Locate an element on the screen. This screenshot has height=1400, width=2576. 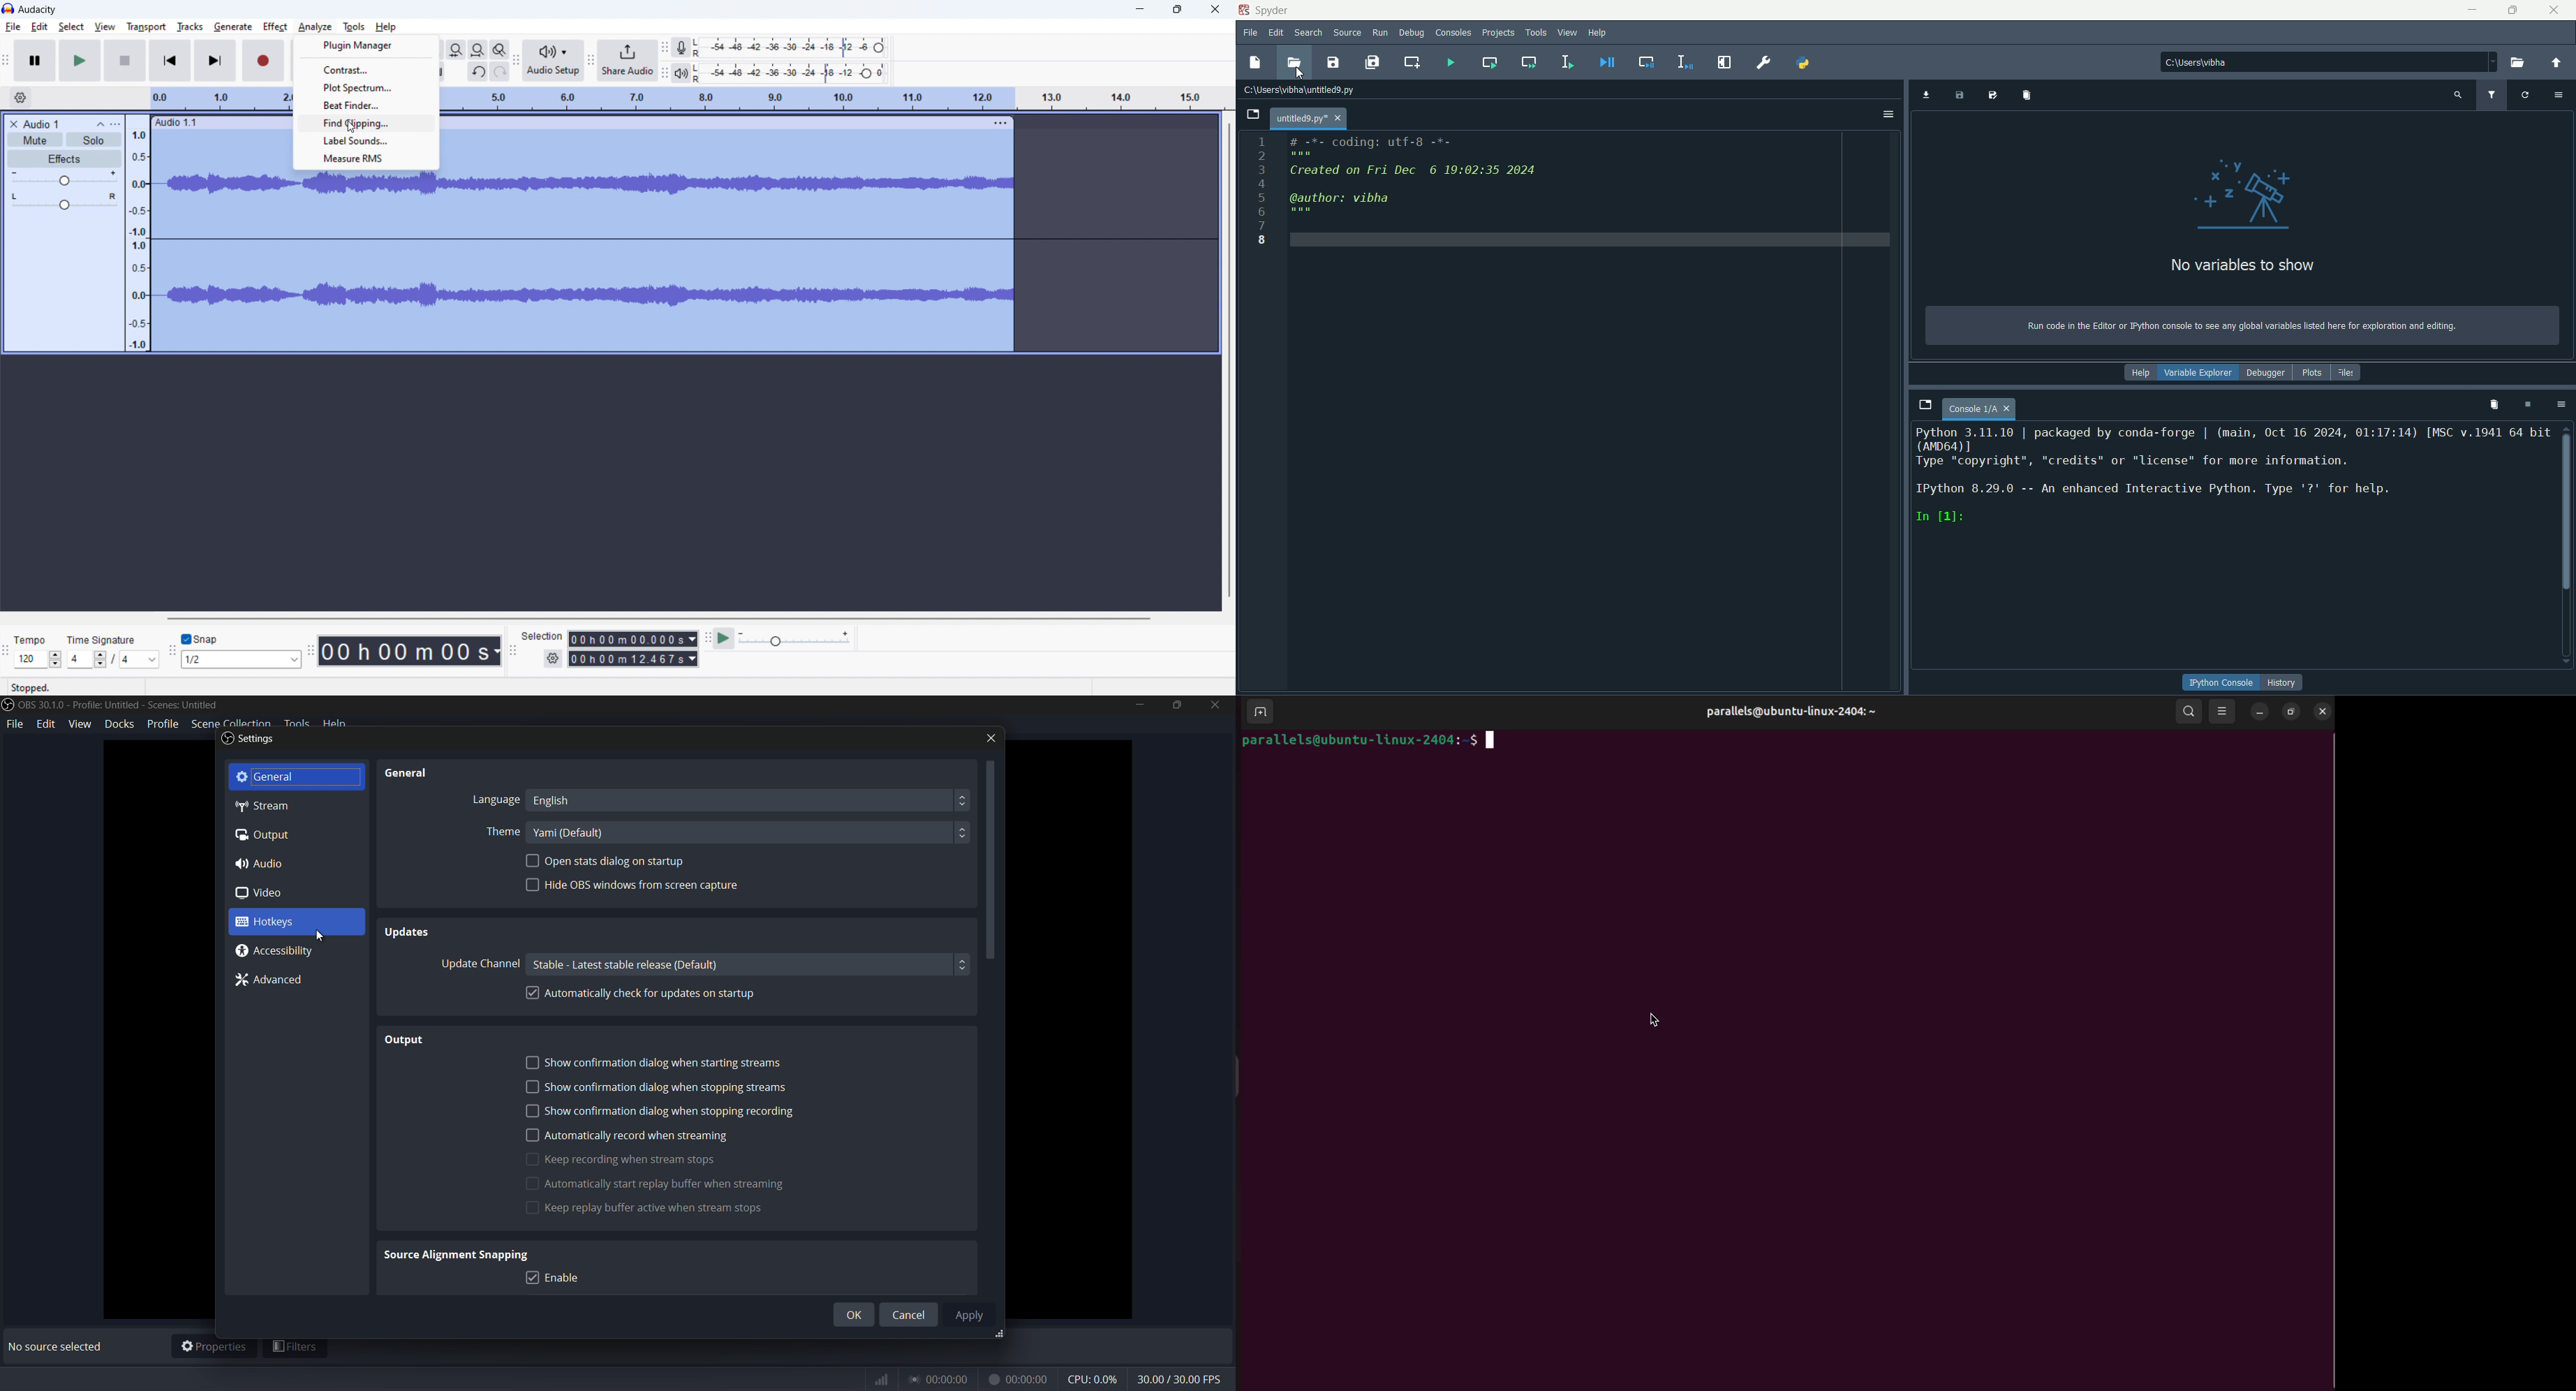
skip to end is located at coordinates (216, 61).